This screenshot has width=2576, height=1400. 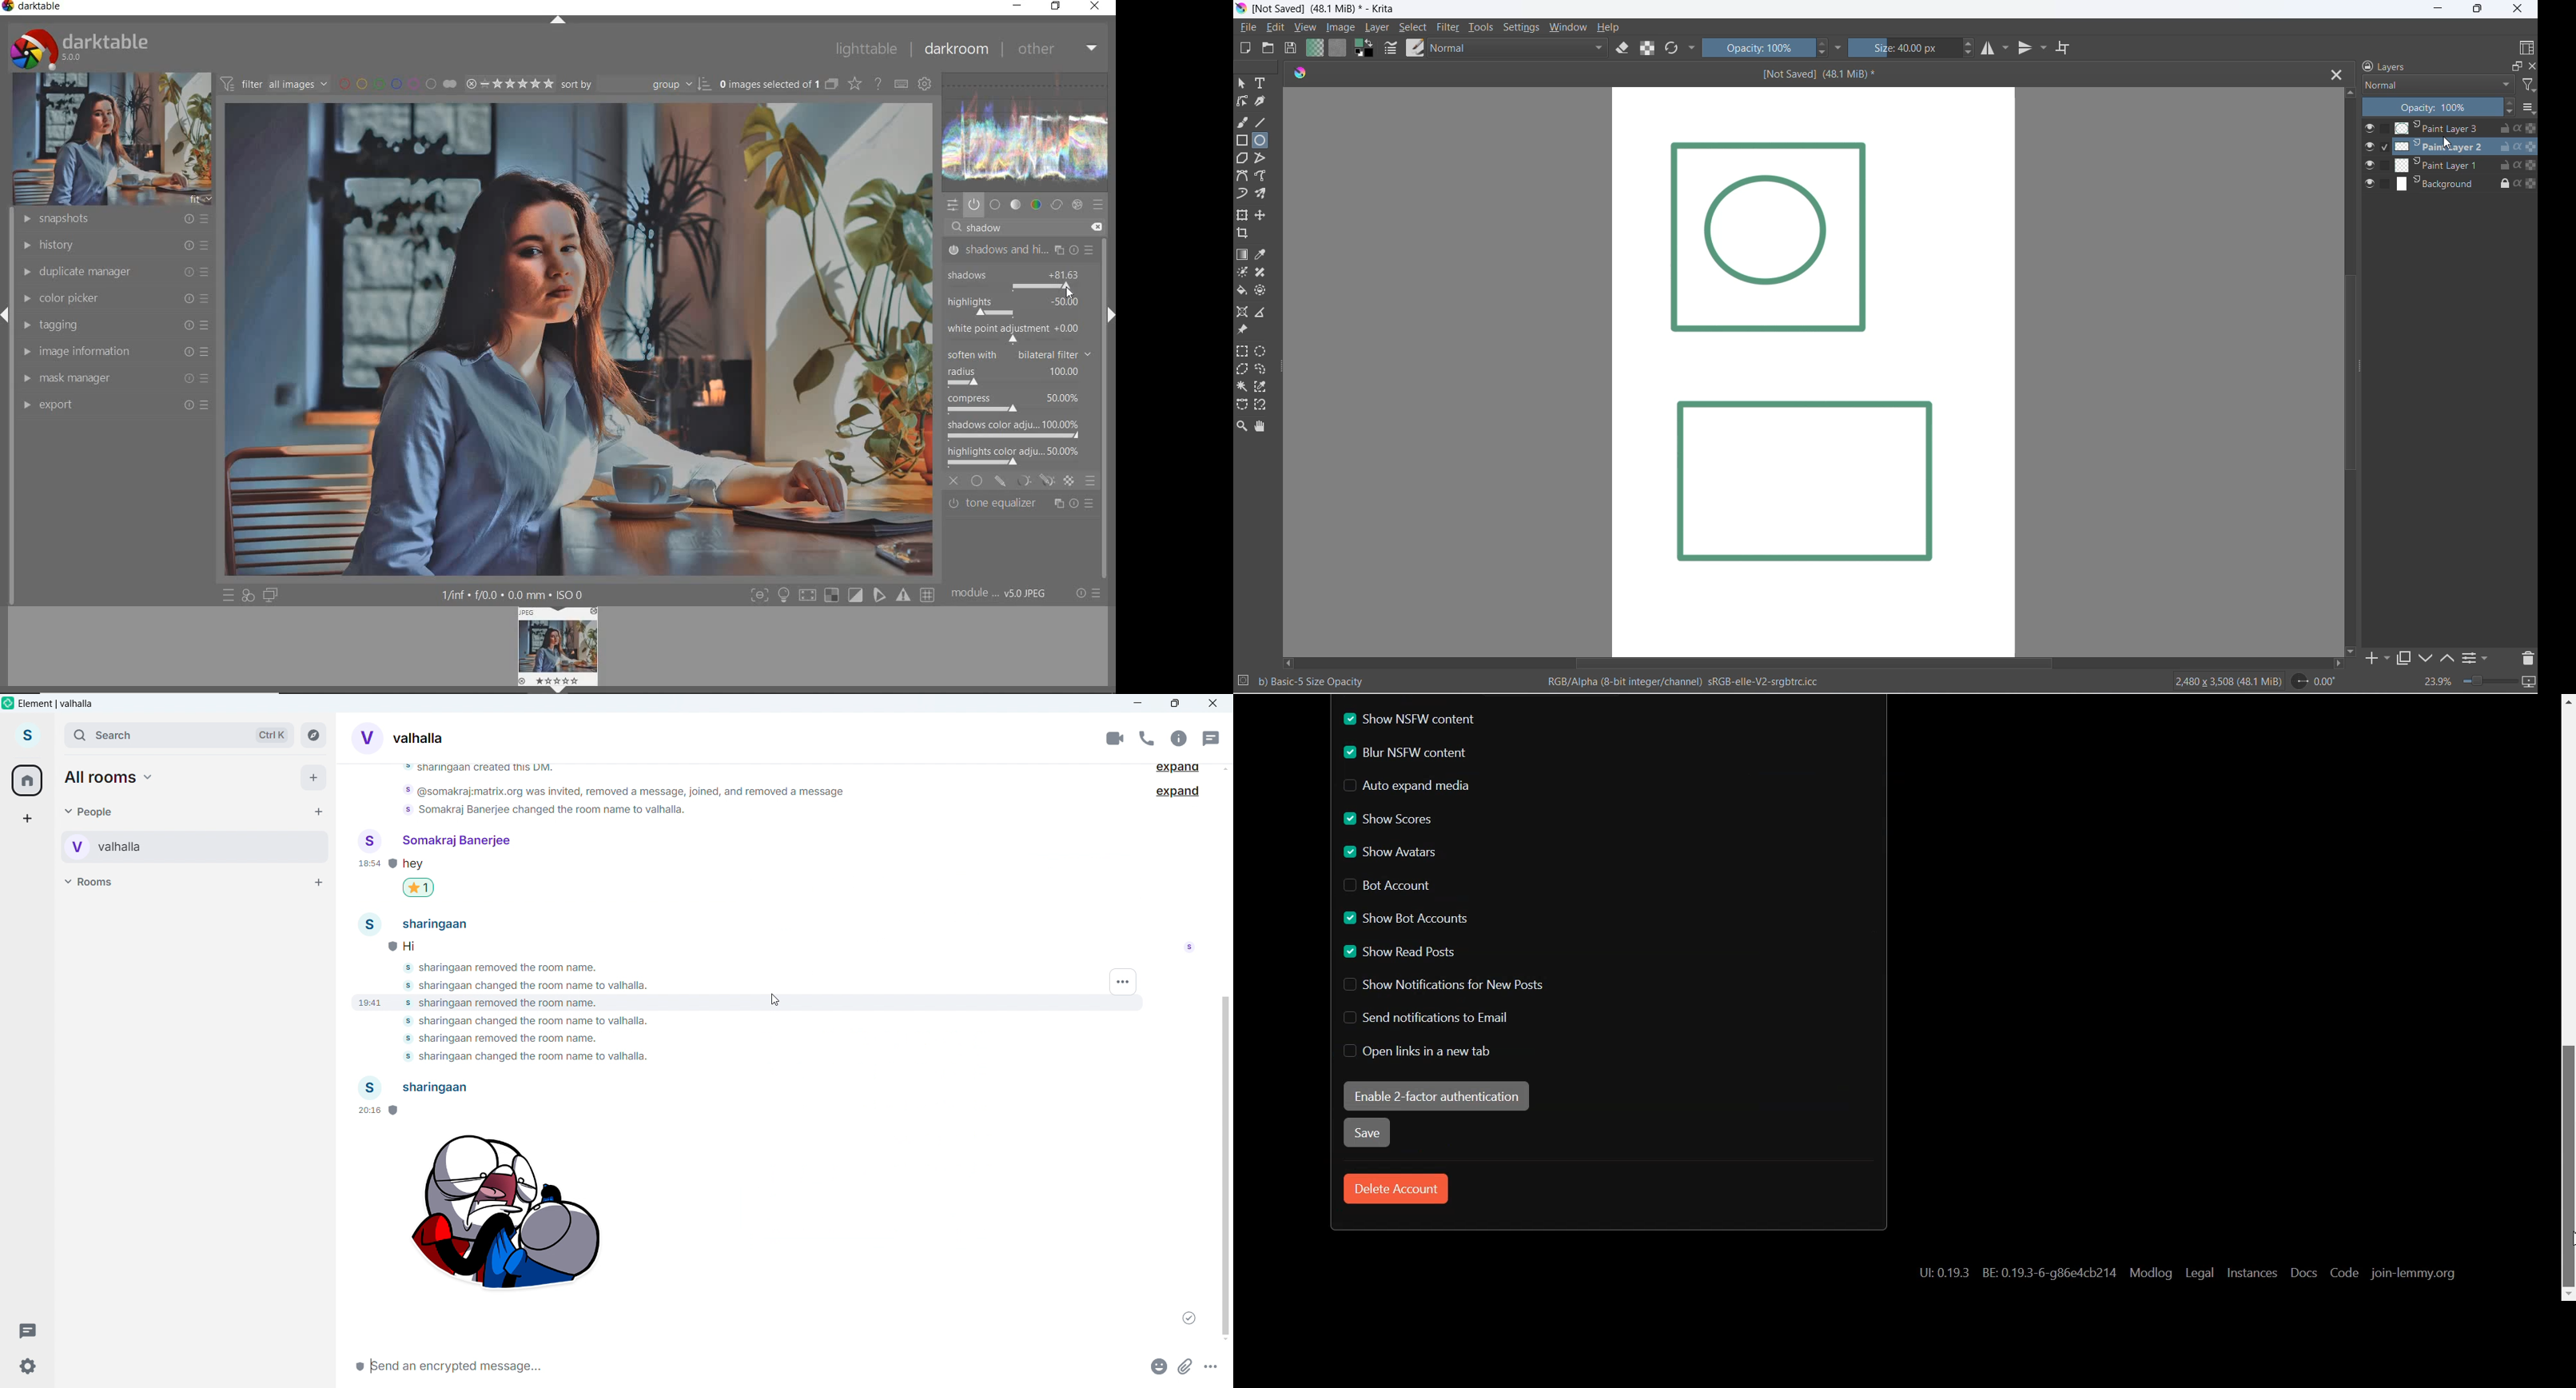 I want to click on sharinggaan removed the room name, so click(x=518, y=969).